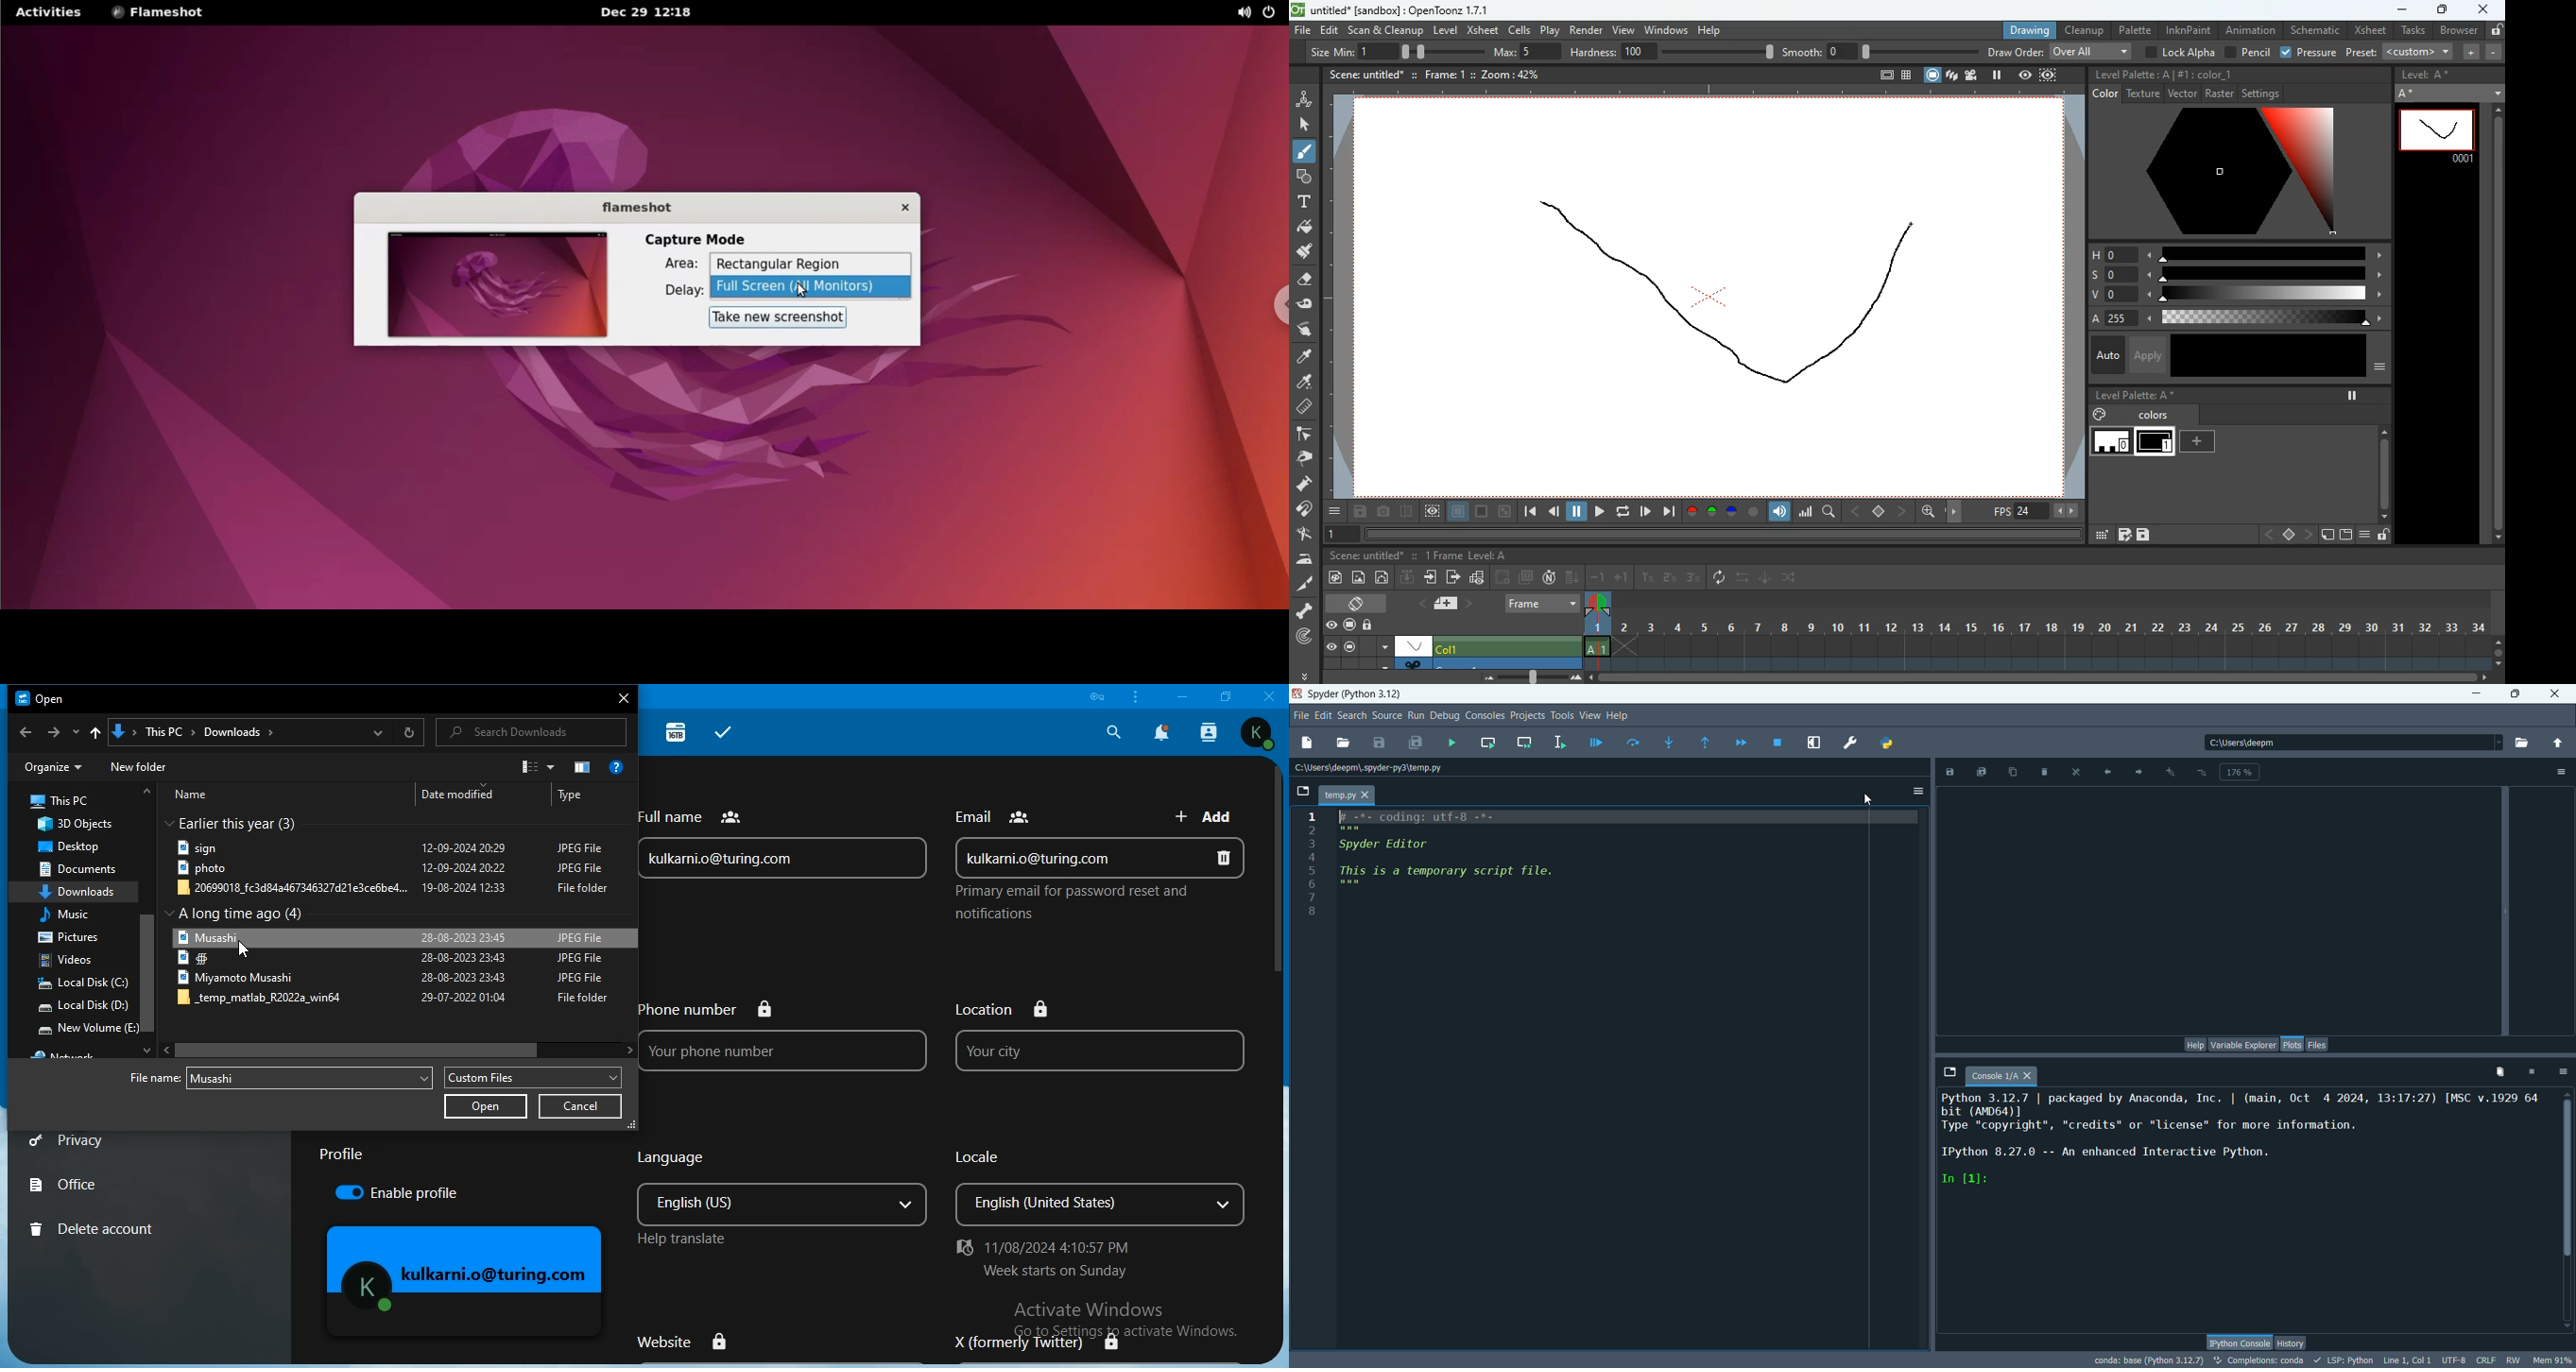 The height and width of the screenshot is (1372, 2576). Describe the element at coordinates (1489, 742) in the screenshot. I see `run current cell` at that location.